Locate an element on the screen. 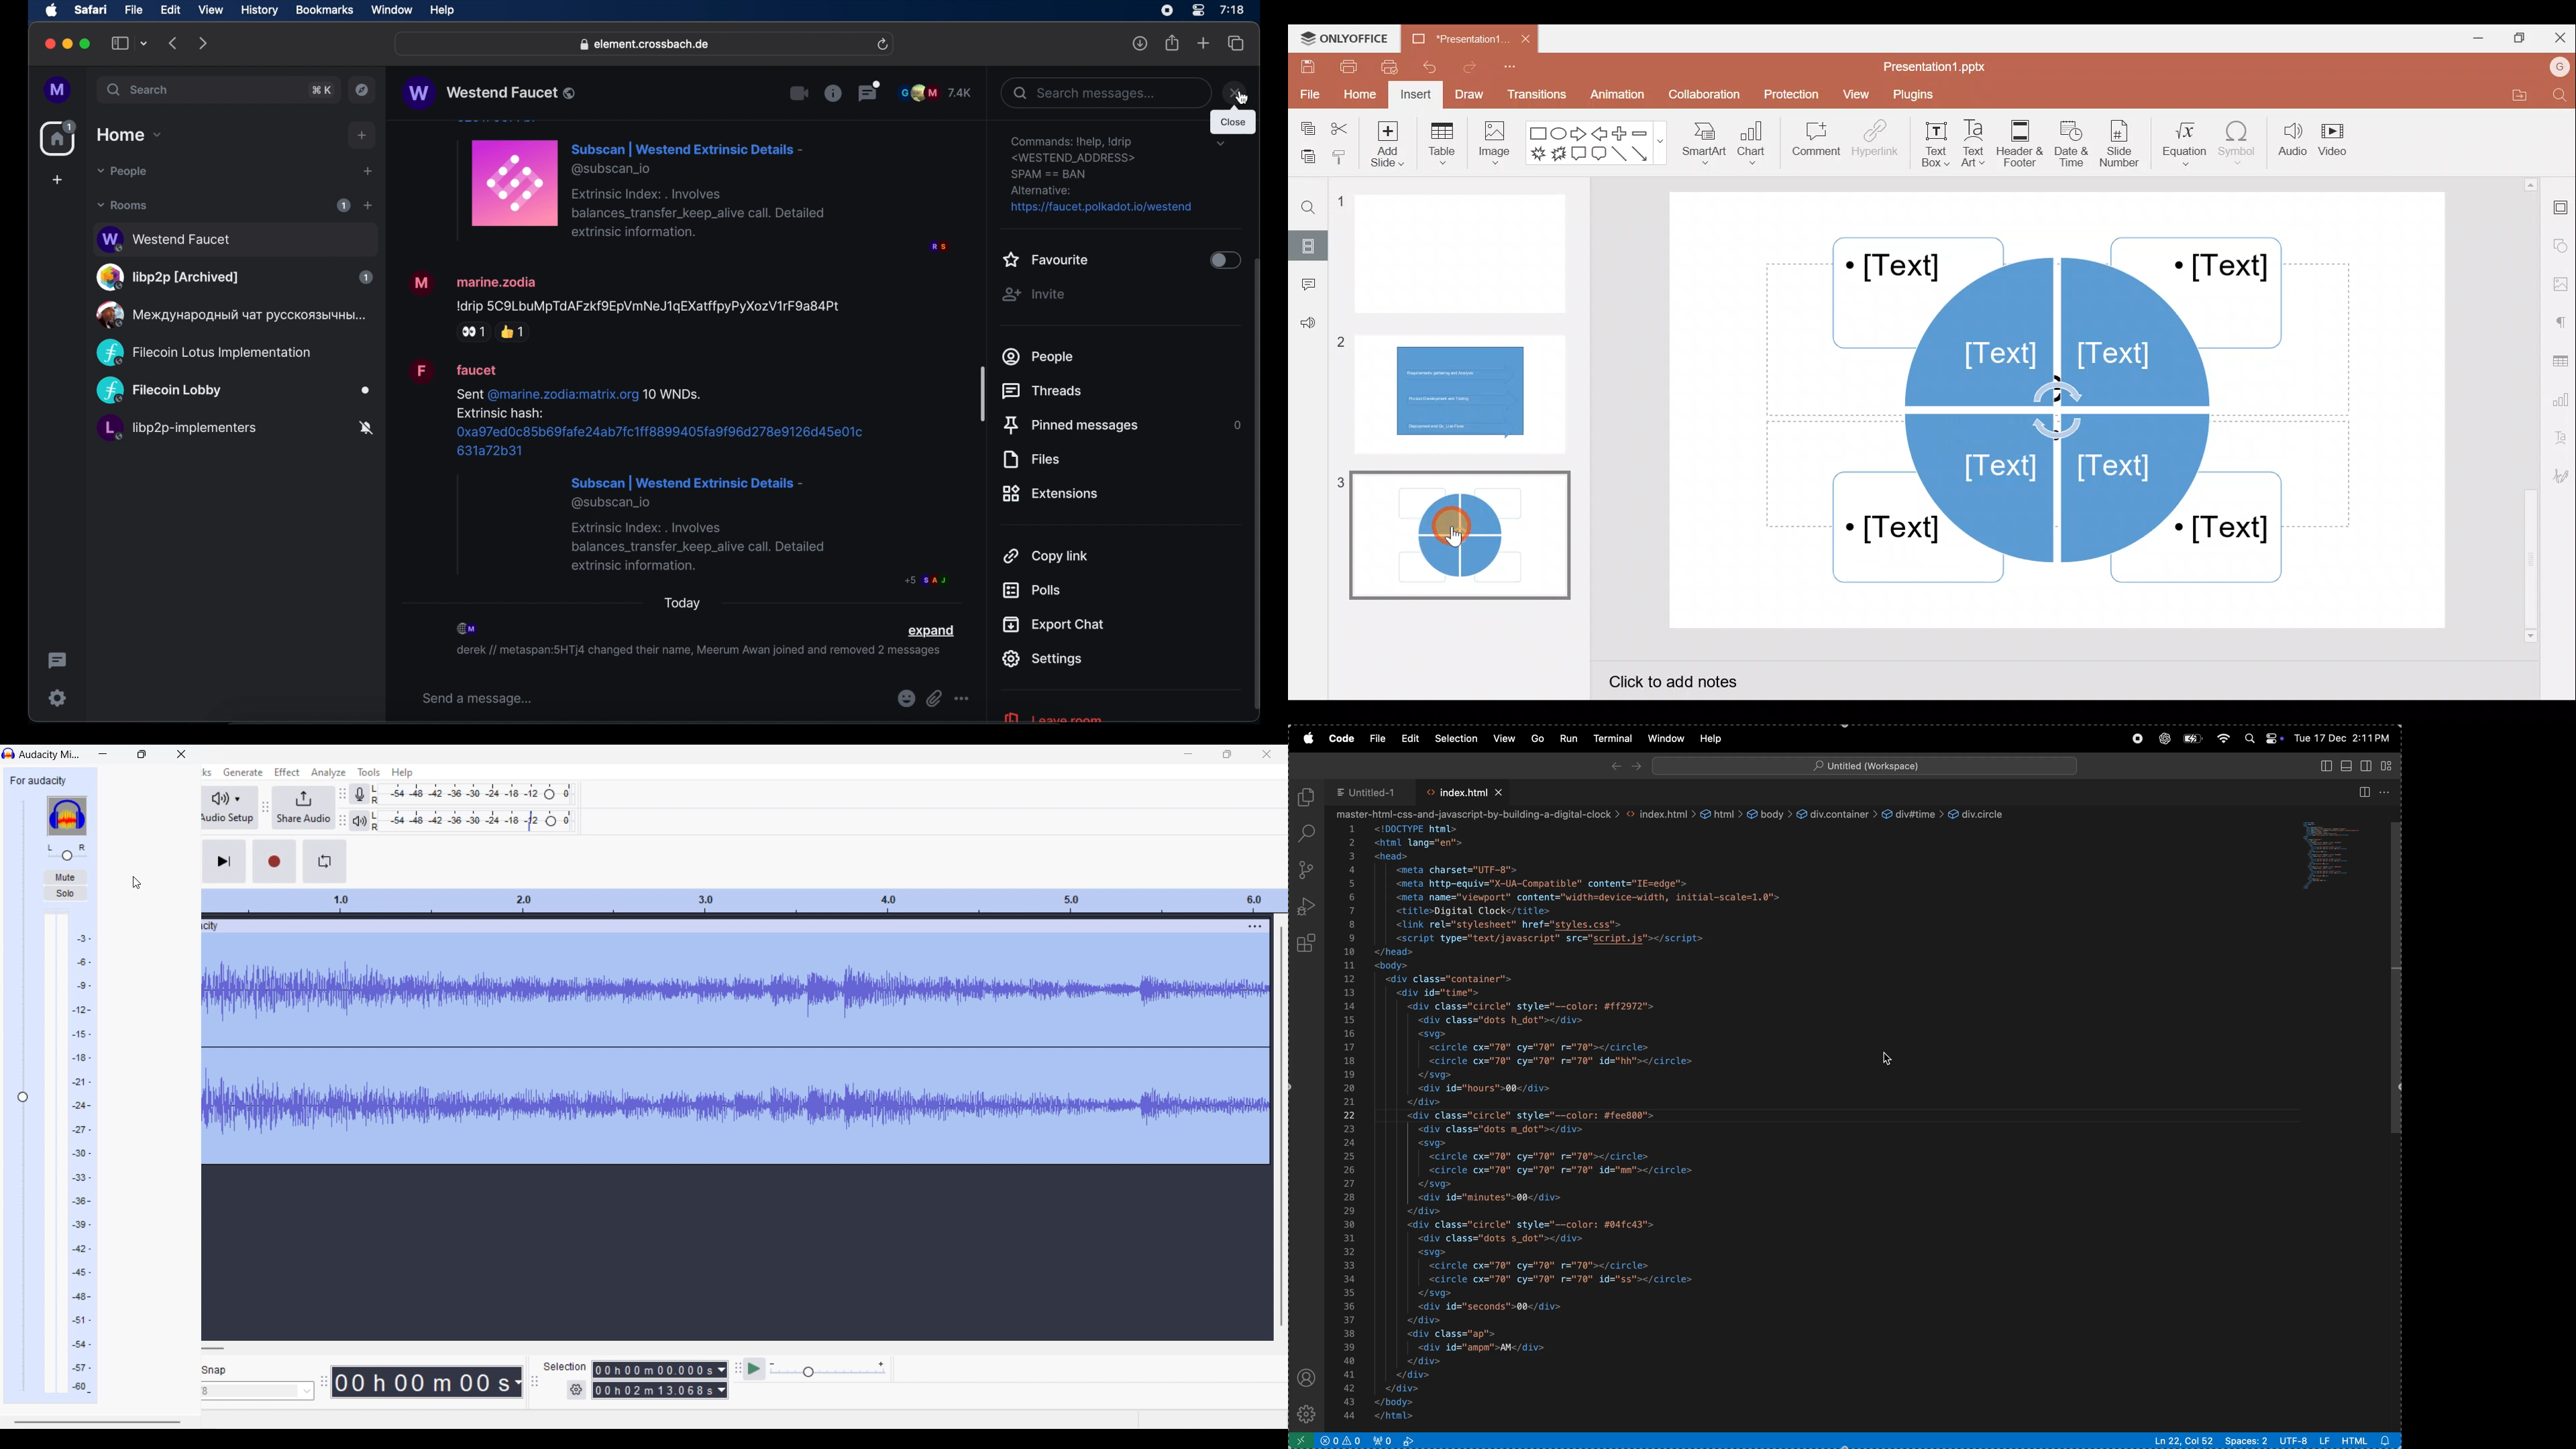  Maximize is located at coordinates (2522, 36).